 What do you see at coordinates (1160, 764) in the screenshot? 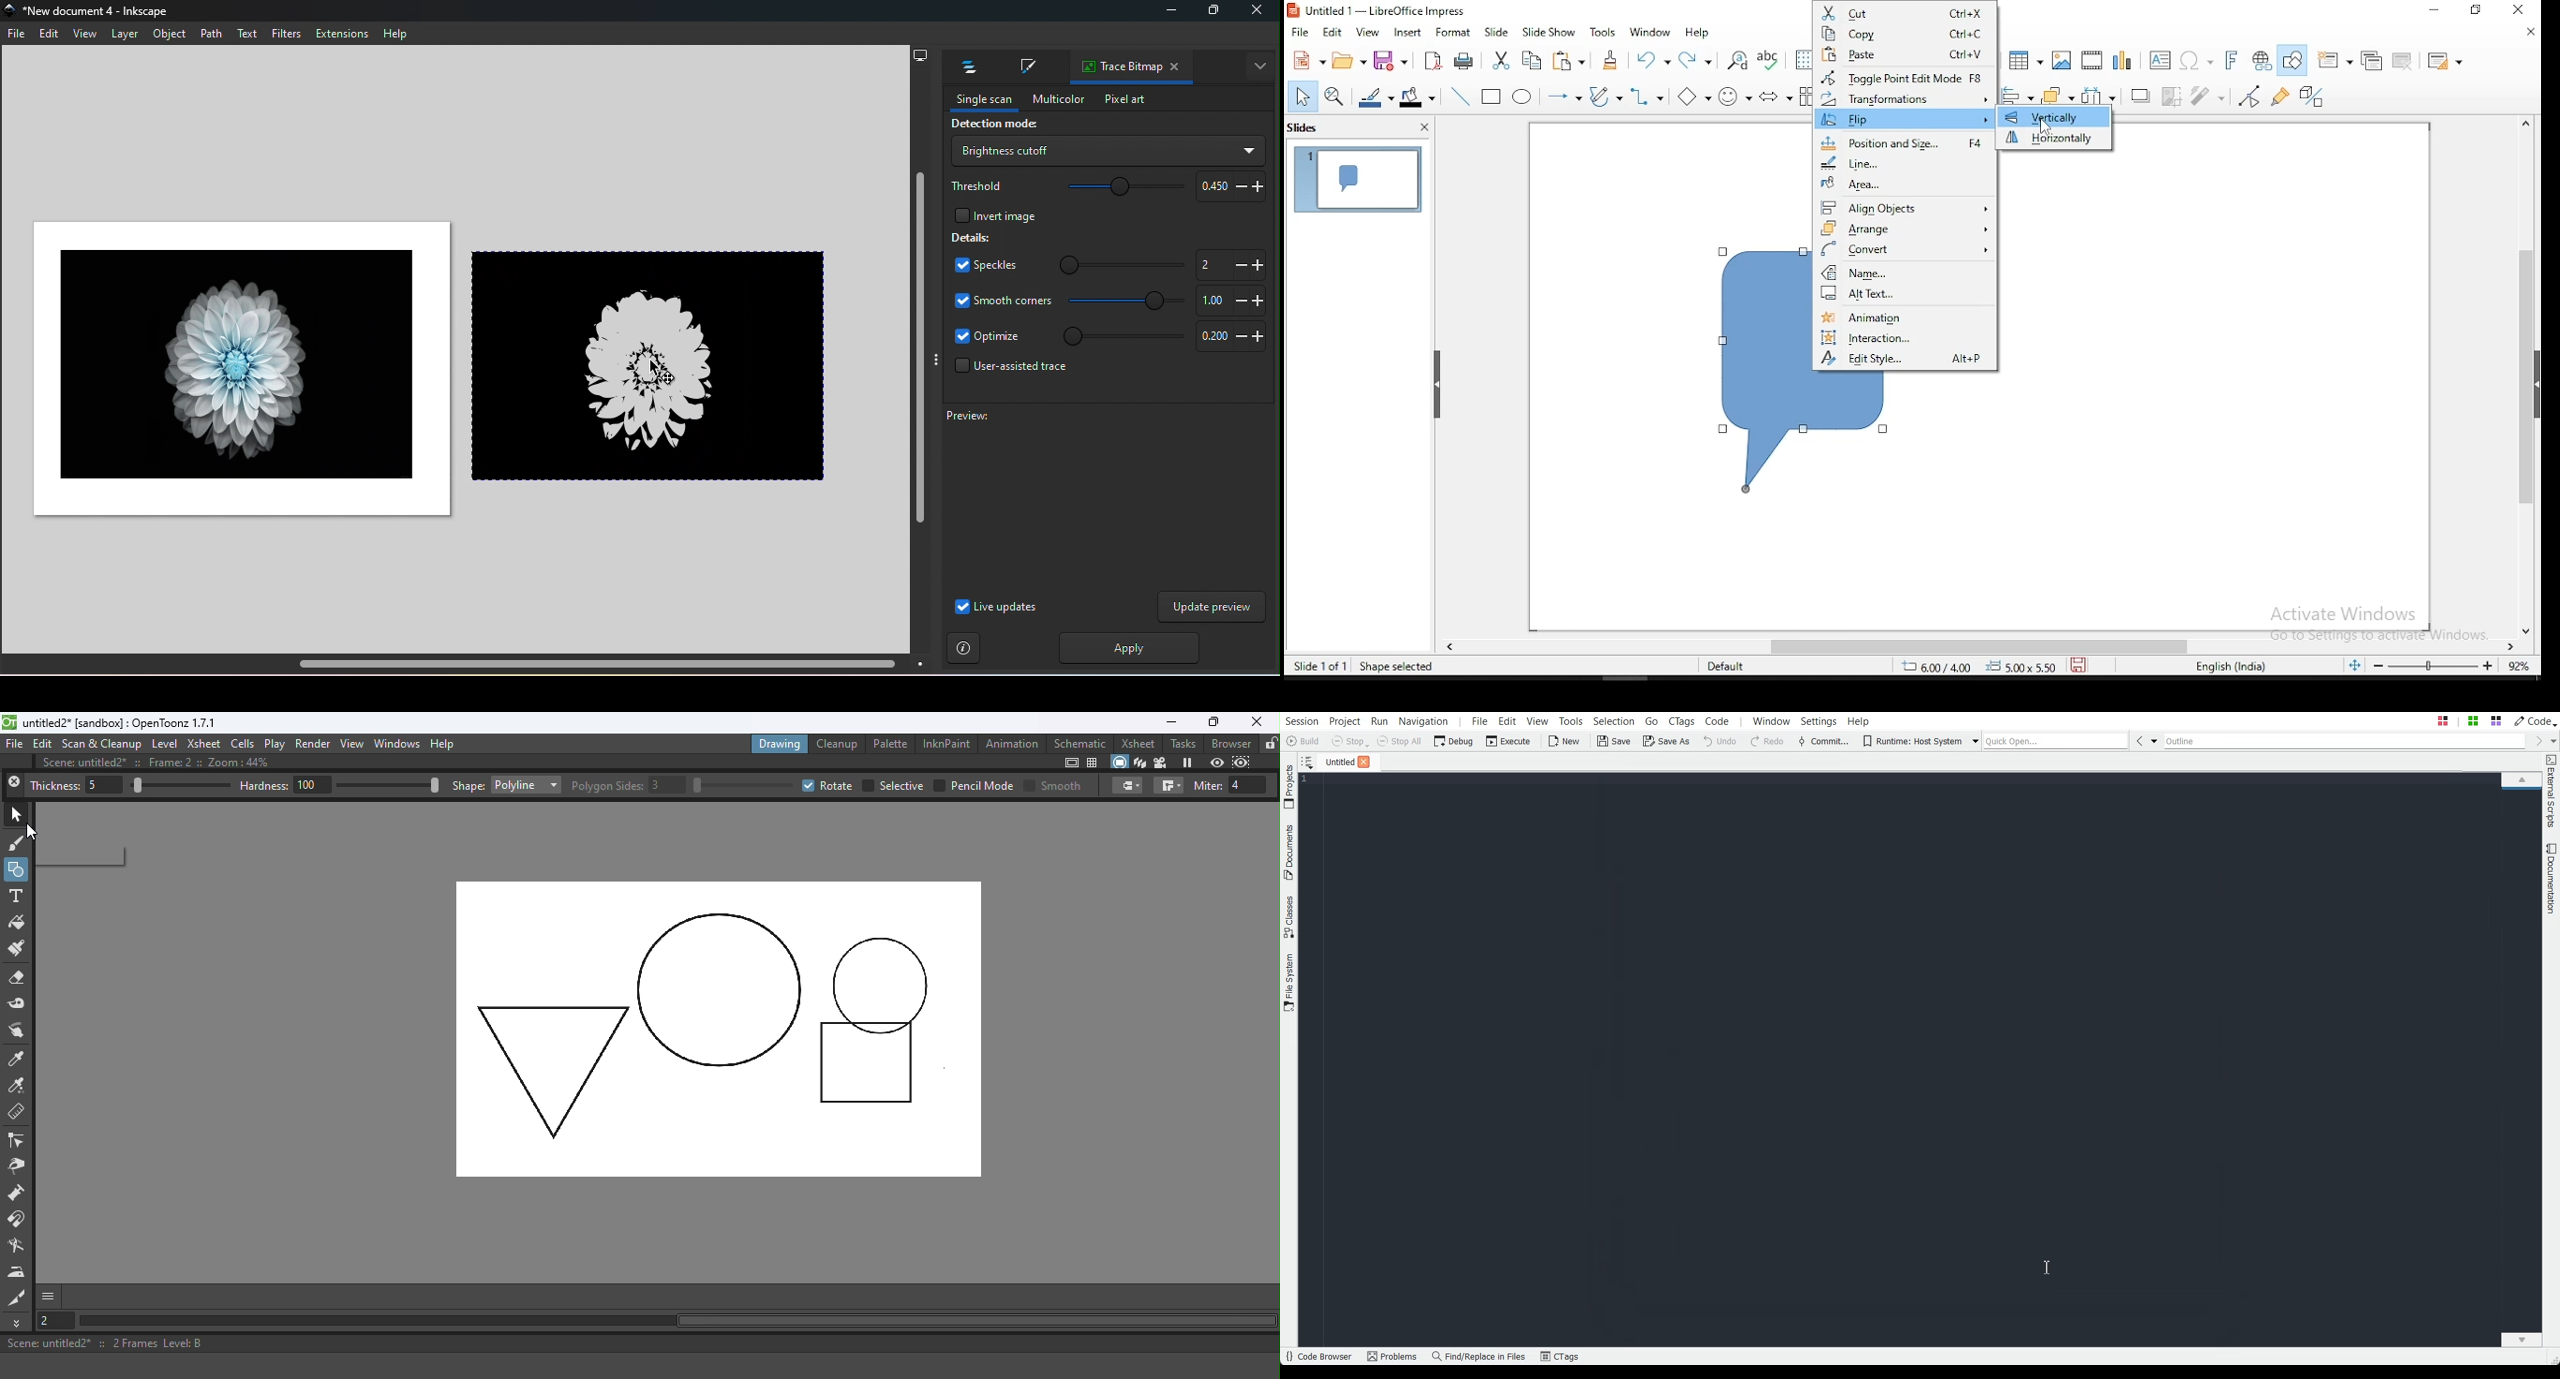
I see `Camera view` at bounding box center [1160, 764].